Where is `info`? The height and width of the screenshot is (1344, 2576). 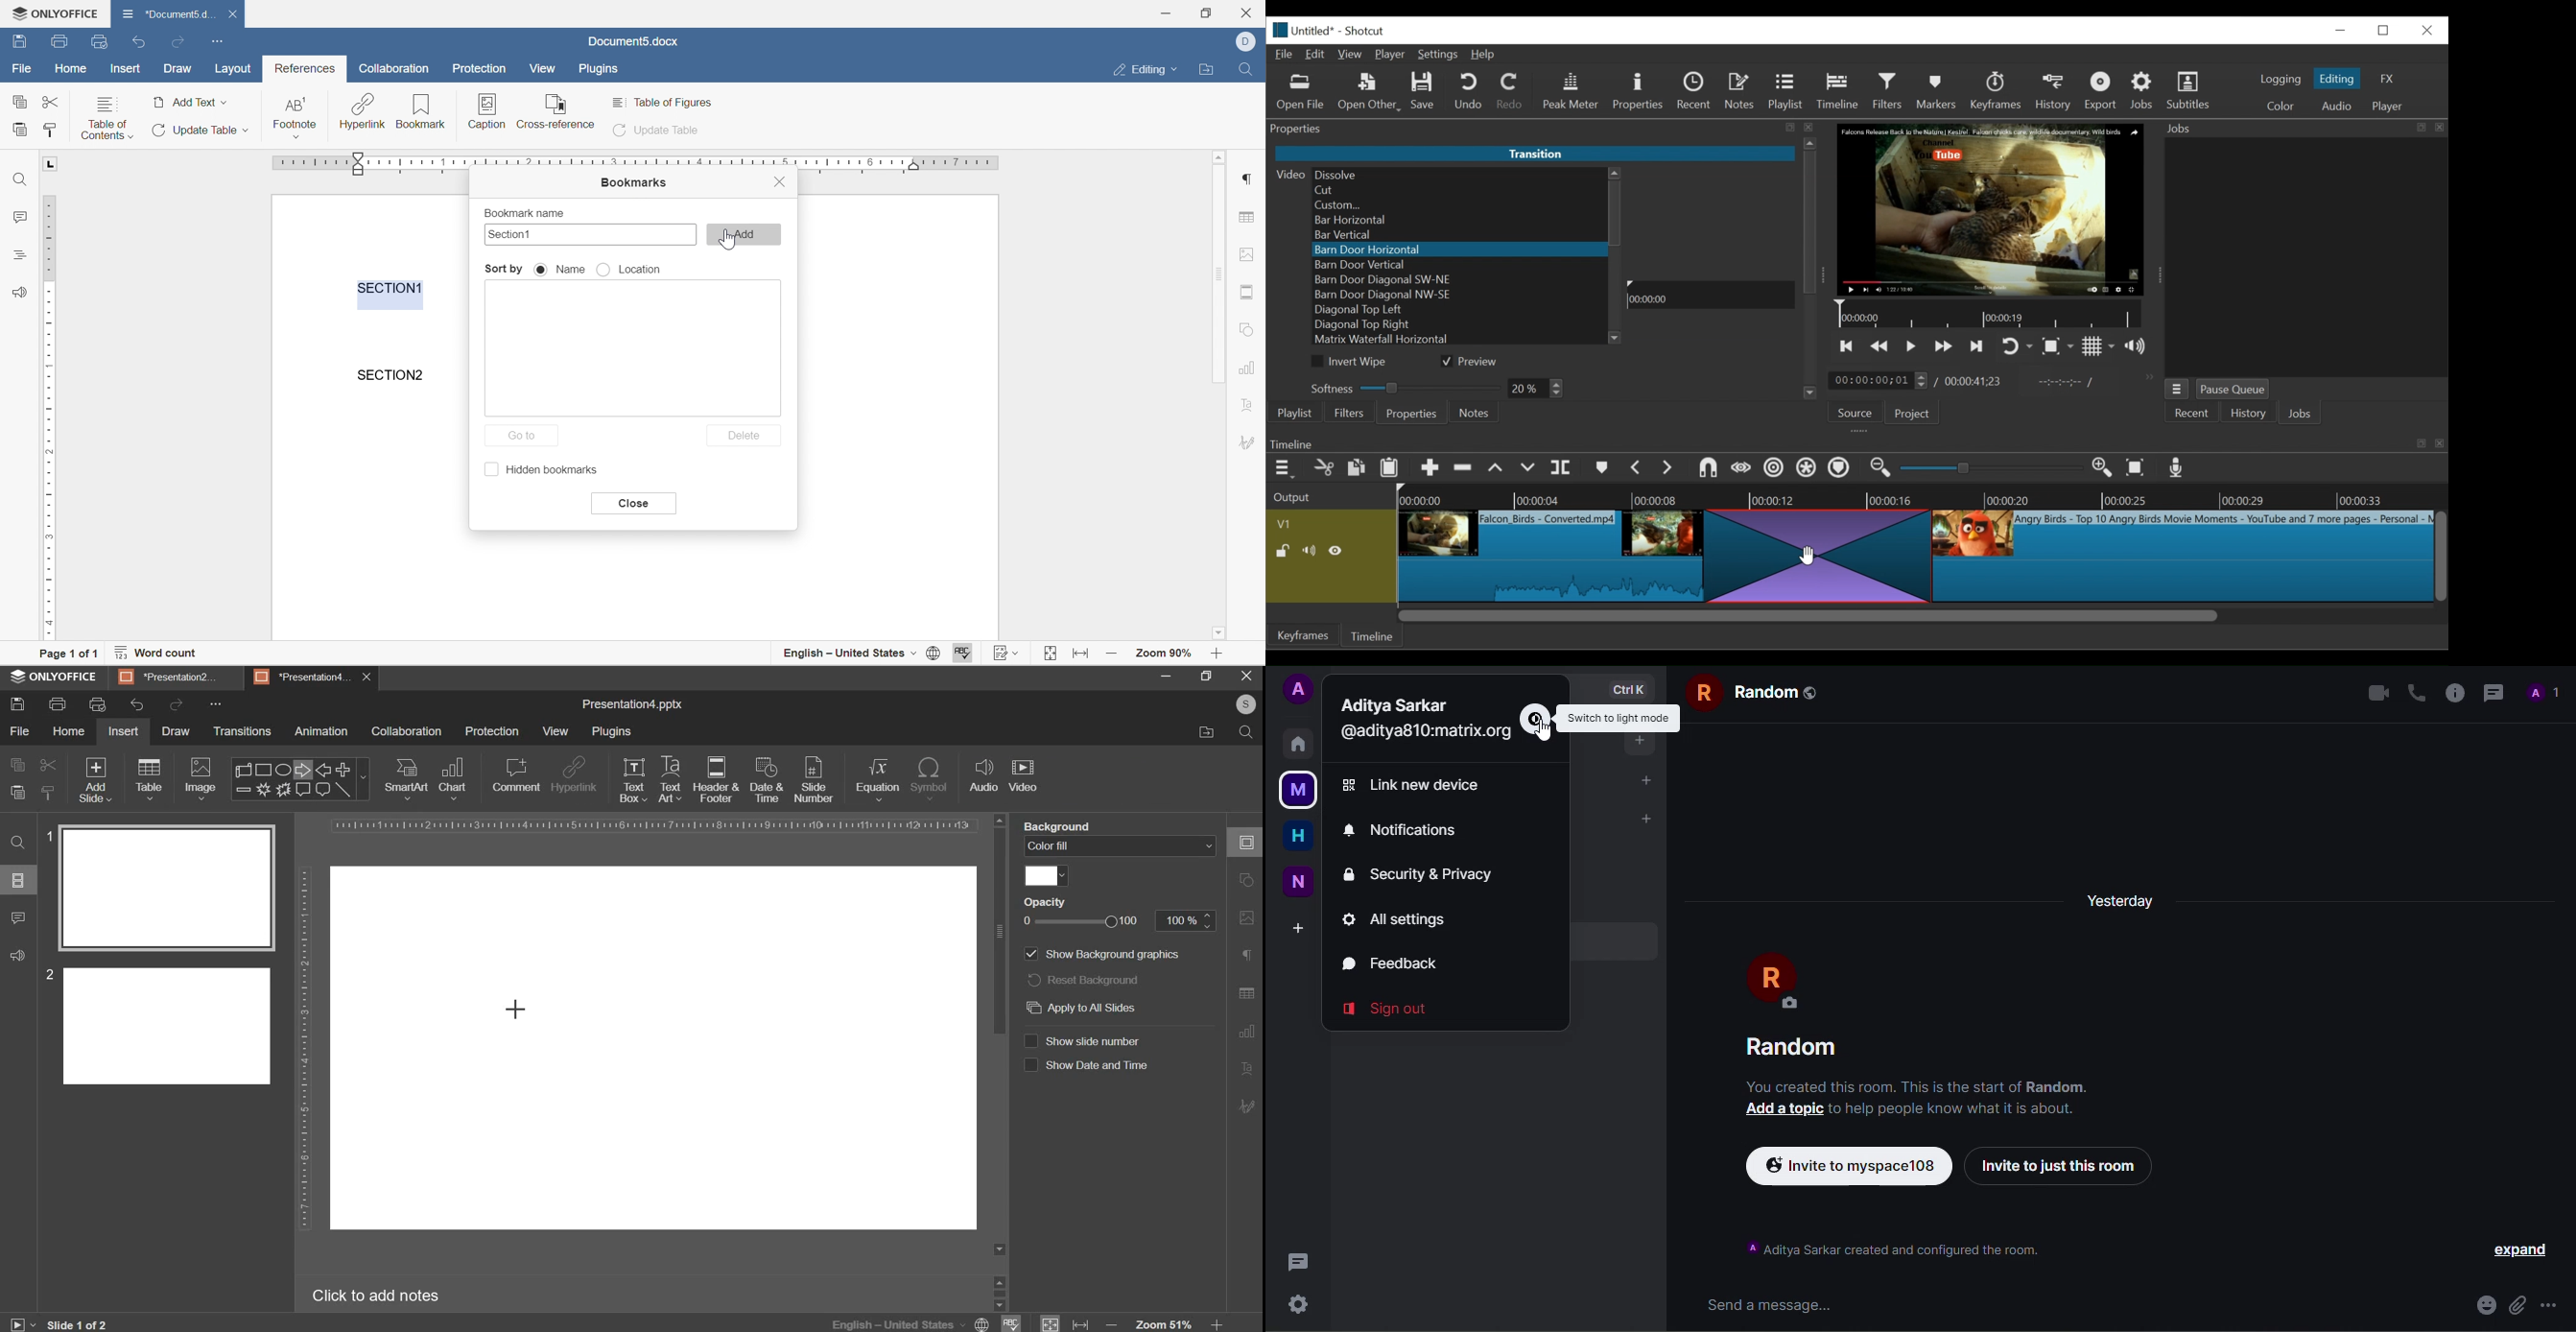
info is located at coordinates (2452, 690).